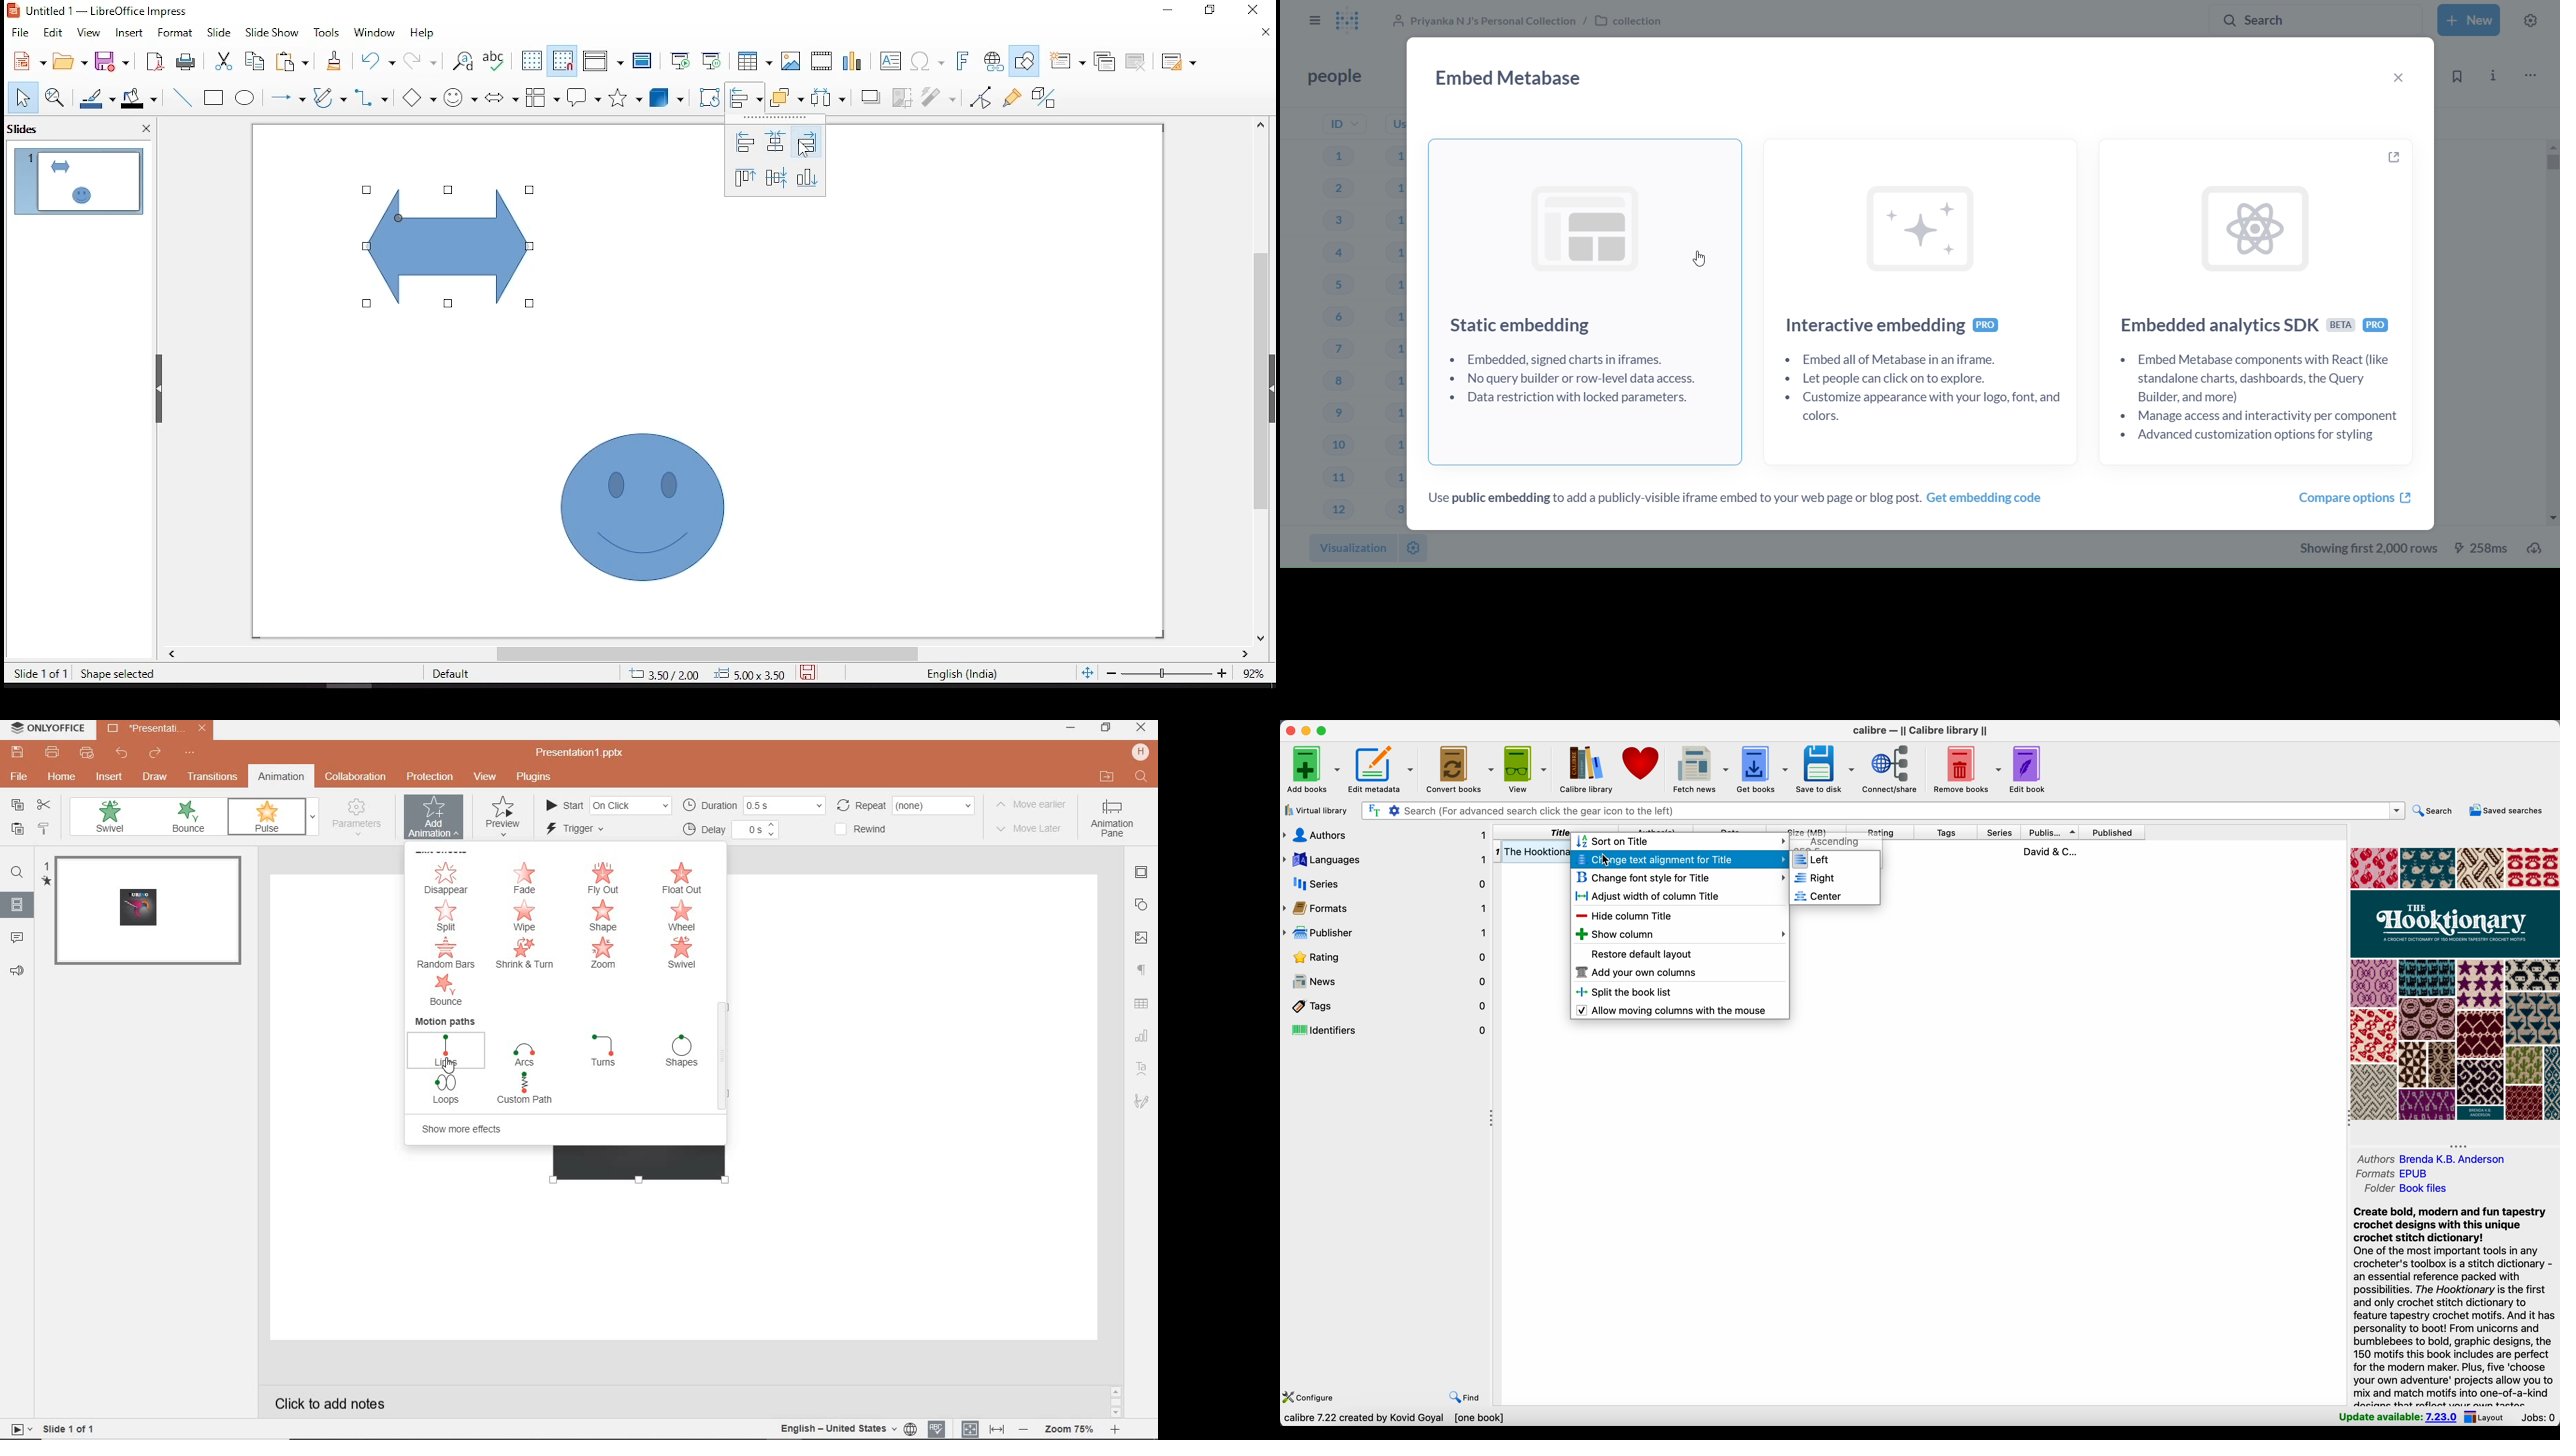  Describe the element at coordinates (1117, 1403) in the screenshot. I see `scroll bar` at that location.